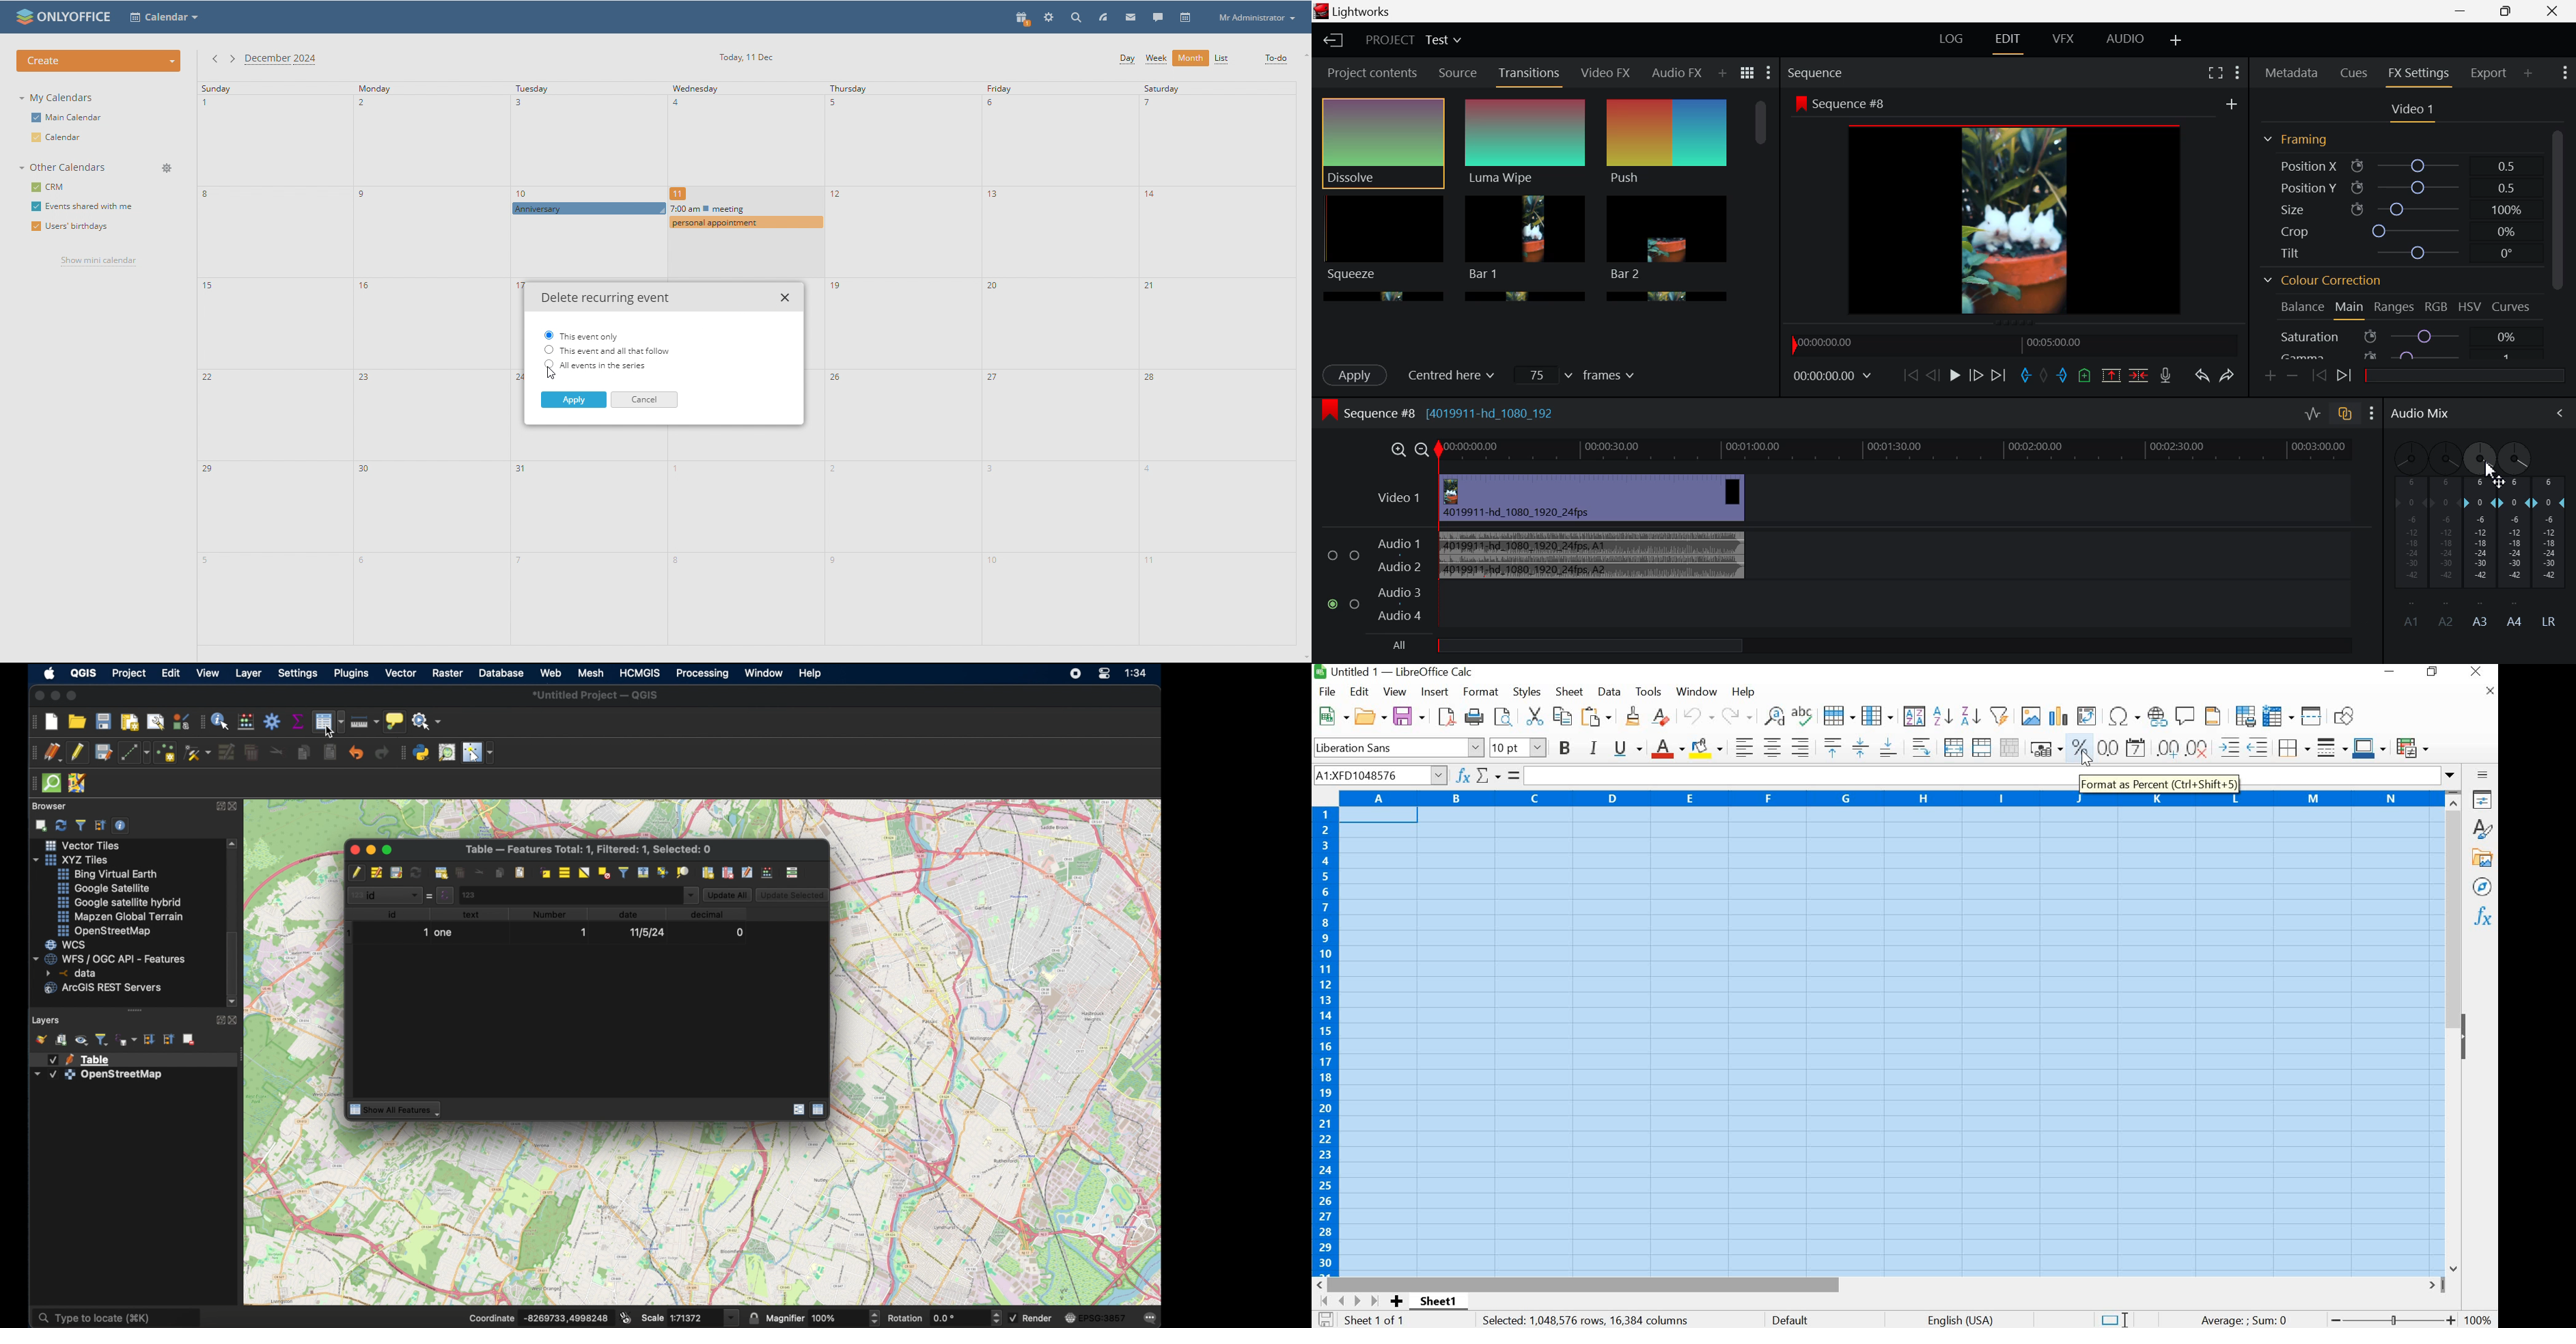 This screenshot has height=1344, width=2576. Describe the element at coordinates (2034, 718) in the screenshot. I see `Insert Image` at that location.